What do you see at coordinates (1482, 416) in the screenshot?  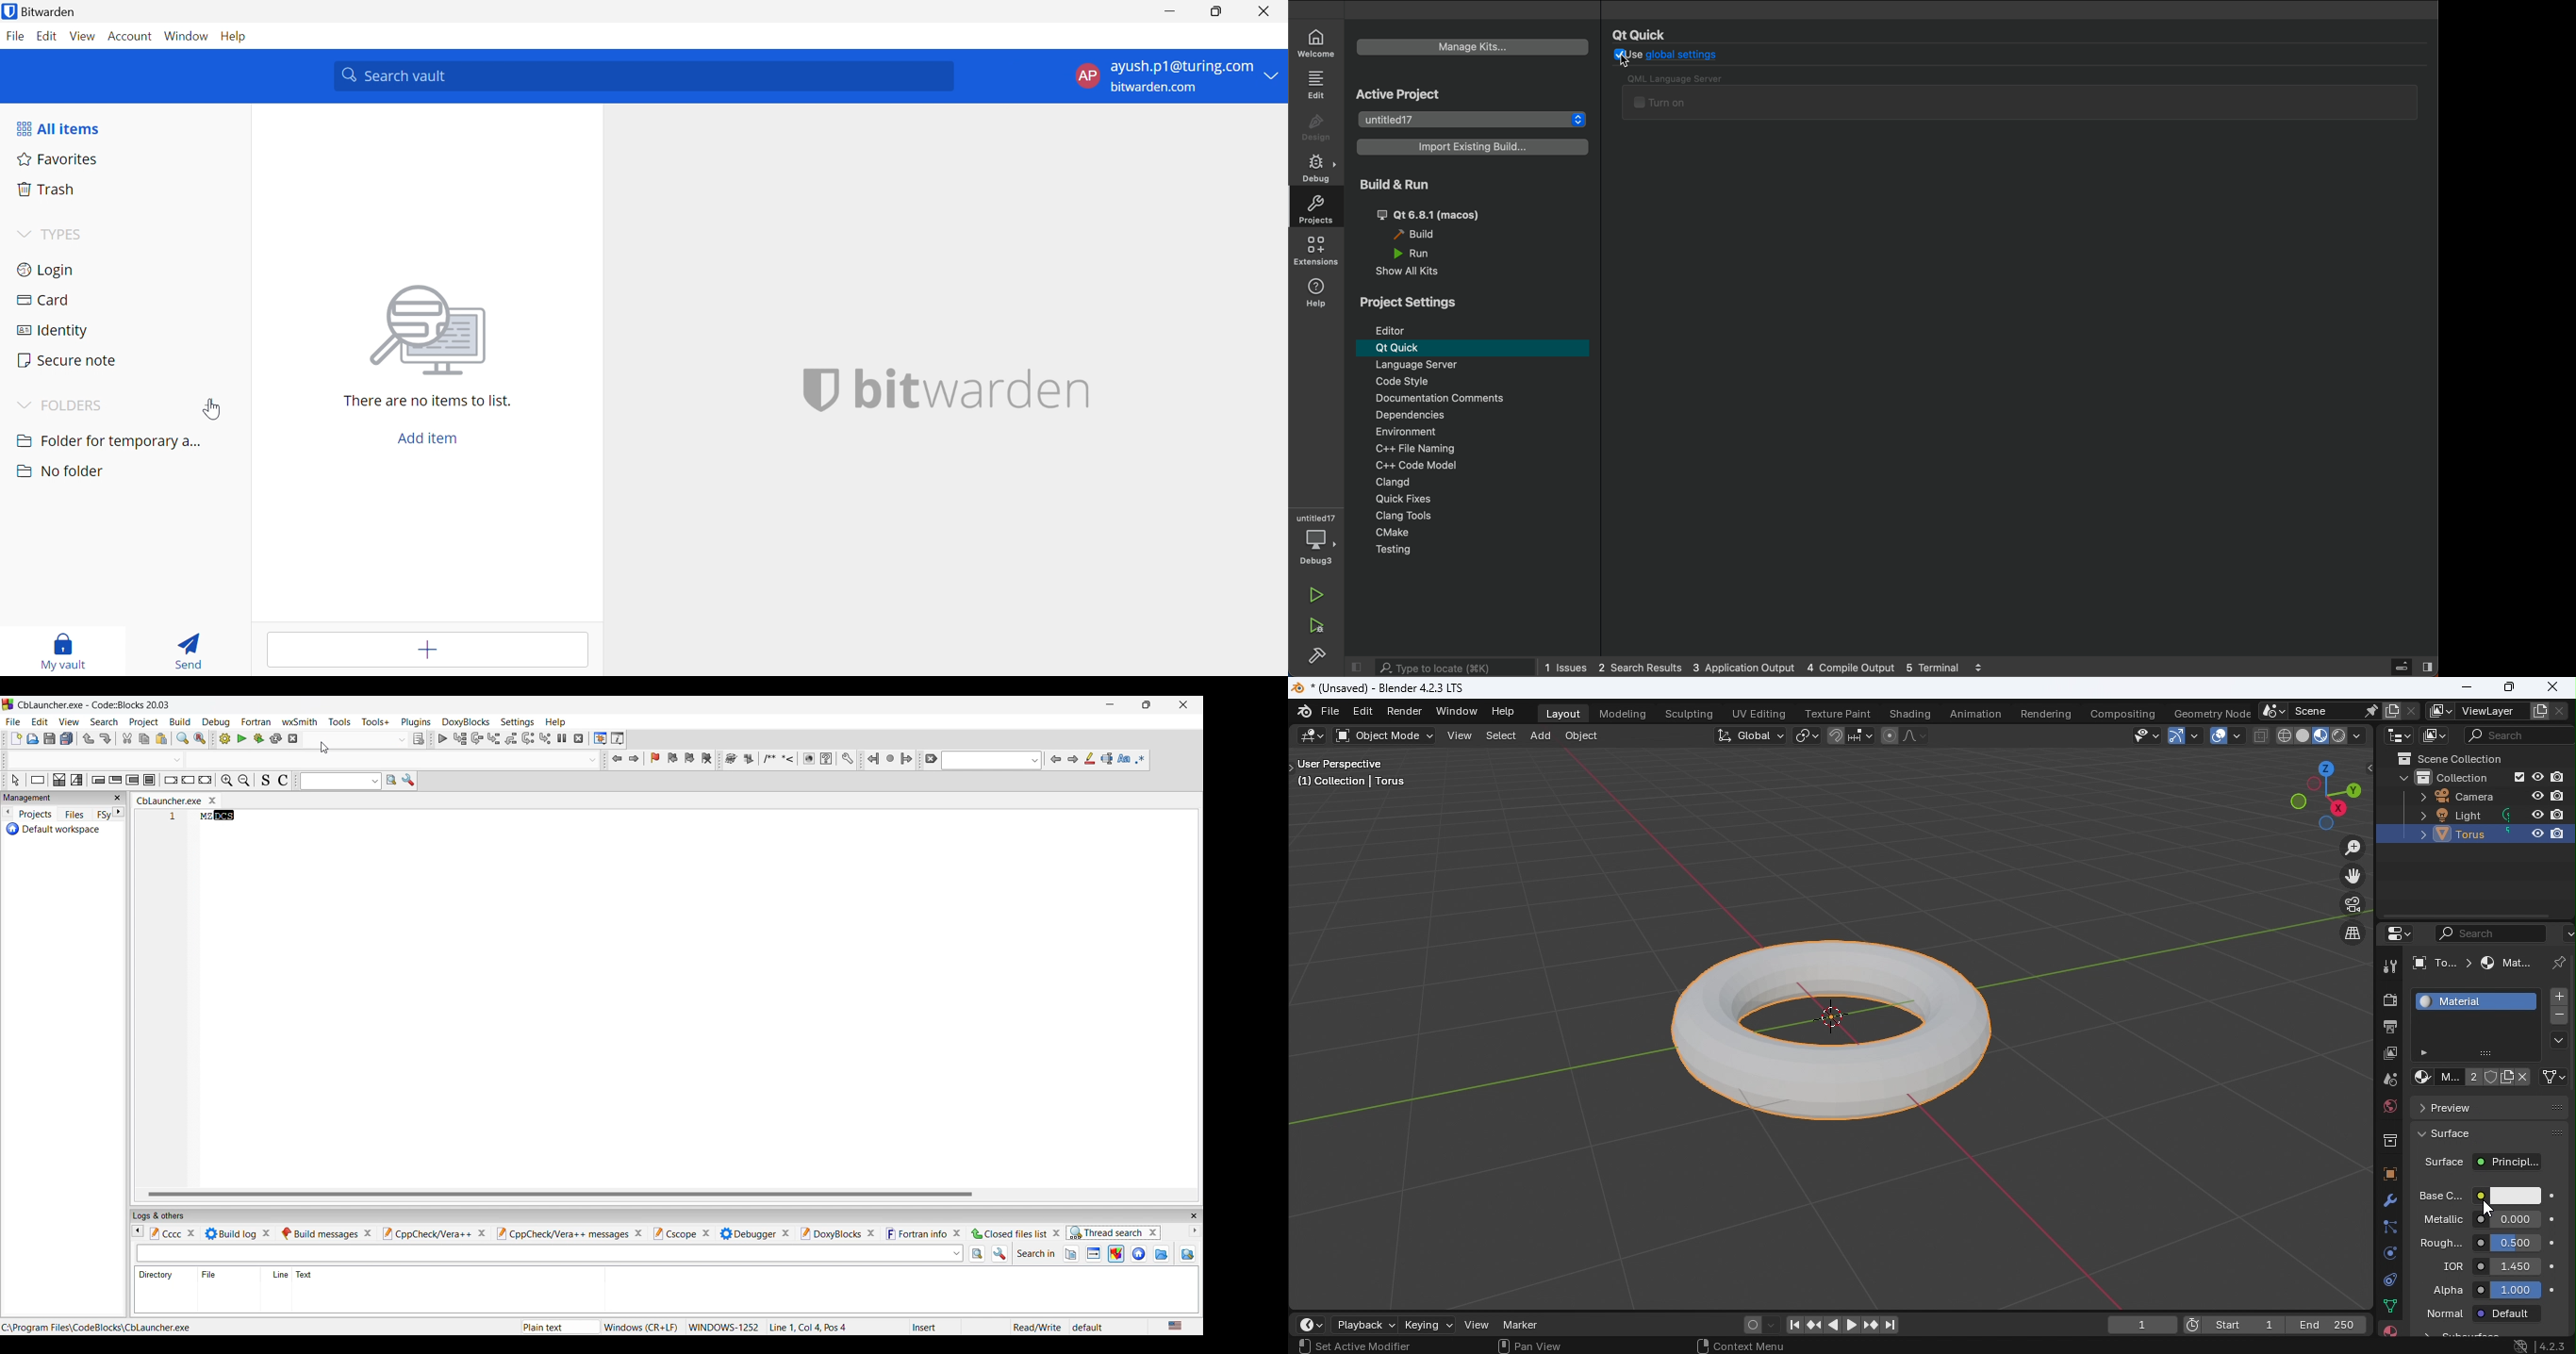 I see `Dependencies ` at bounding box center [1482, 416].